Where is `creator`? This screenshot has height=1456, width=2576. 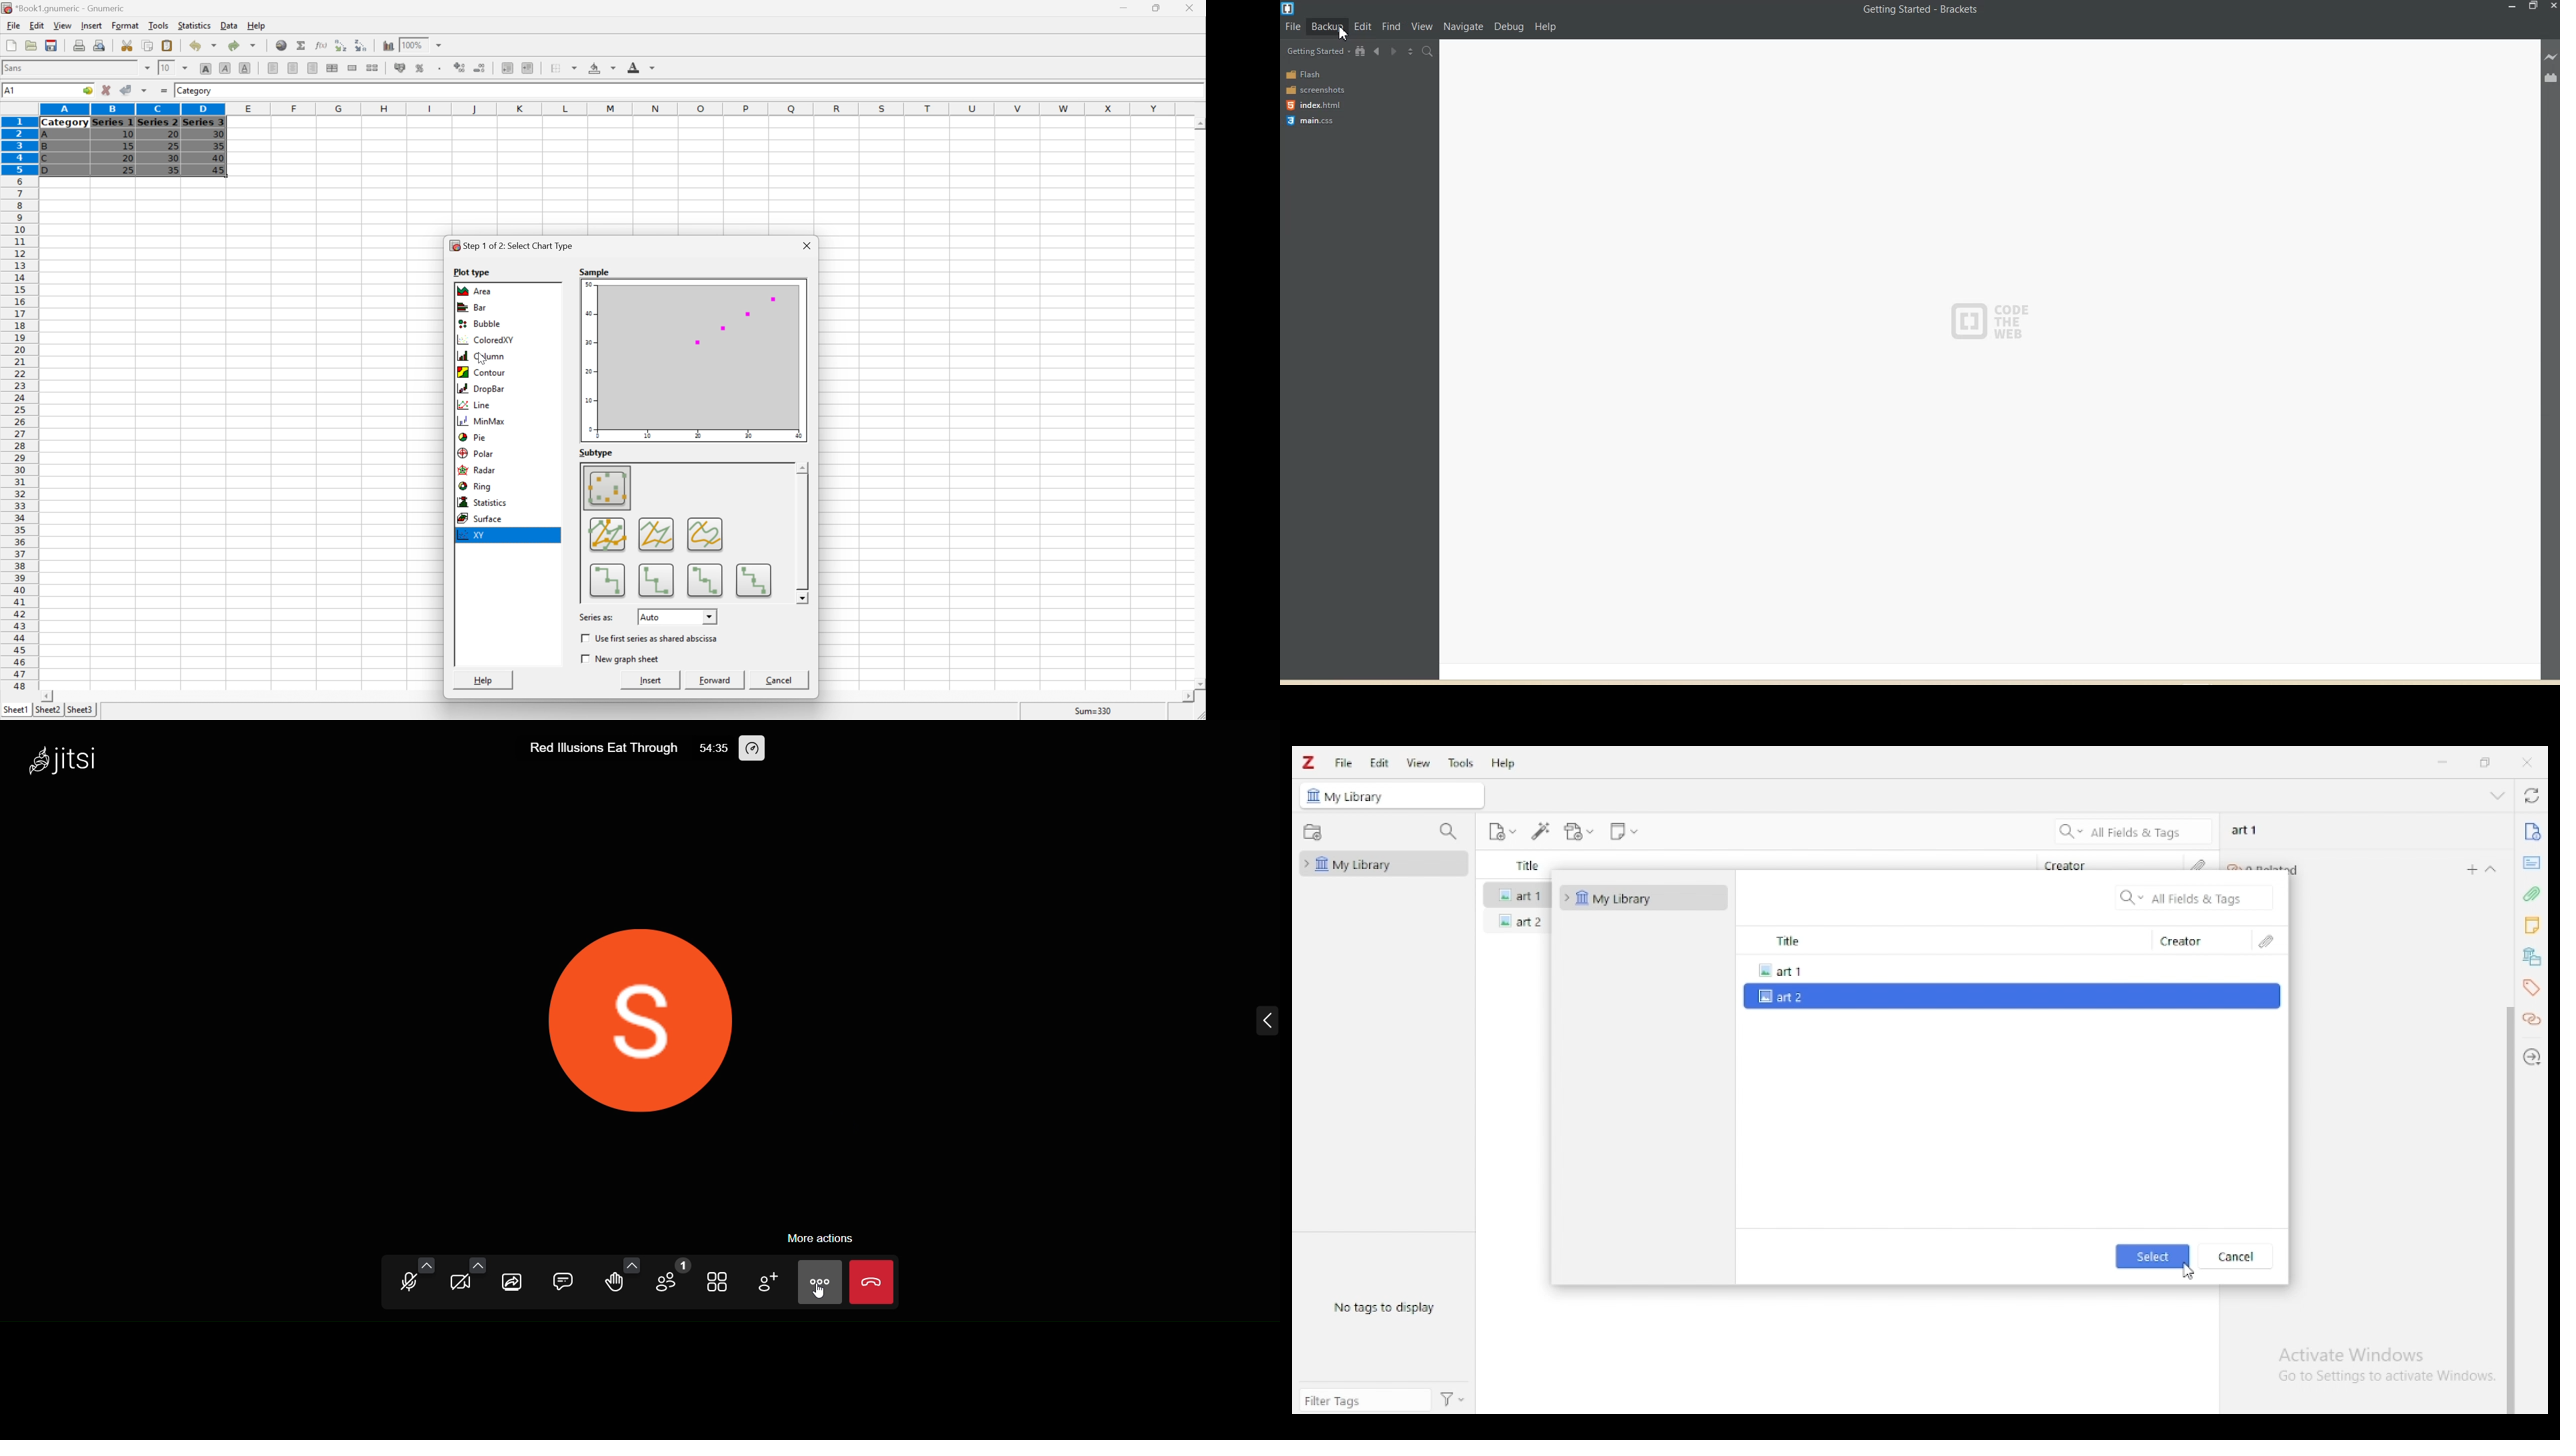
creator is located at coordinates (2066, 865).